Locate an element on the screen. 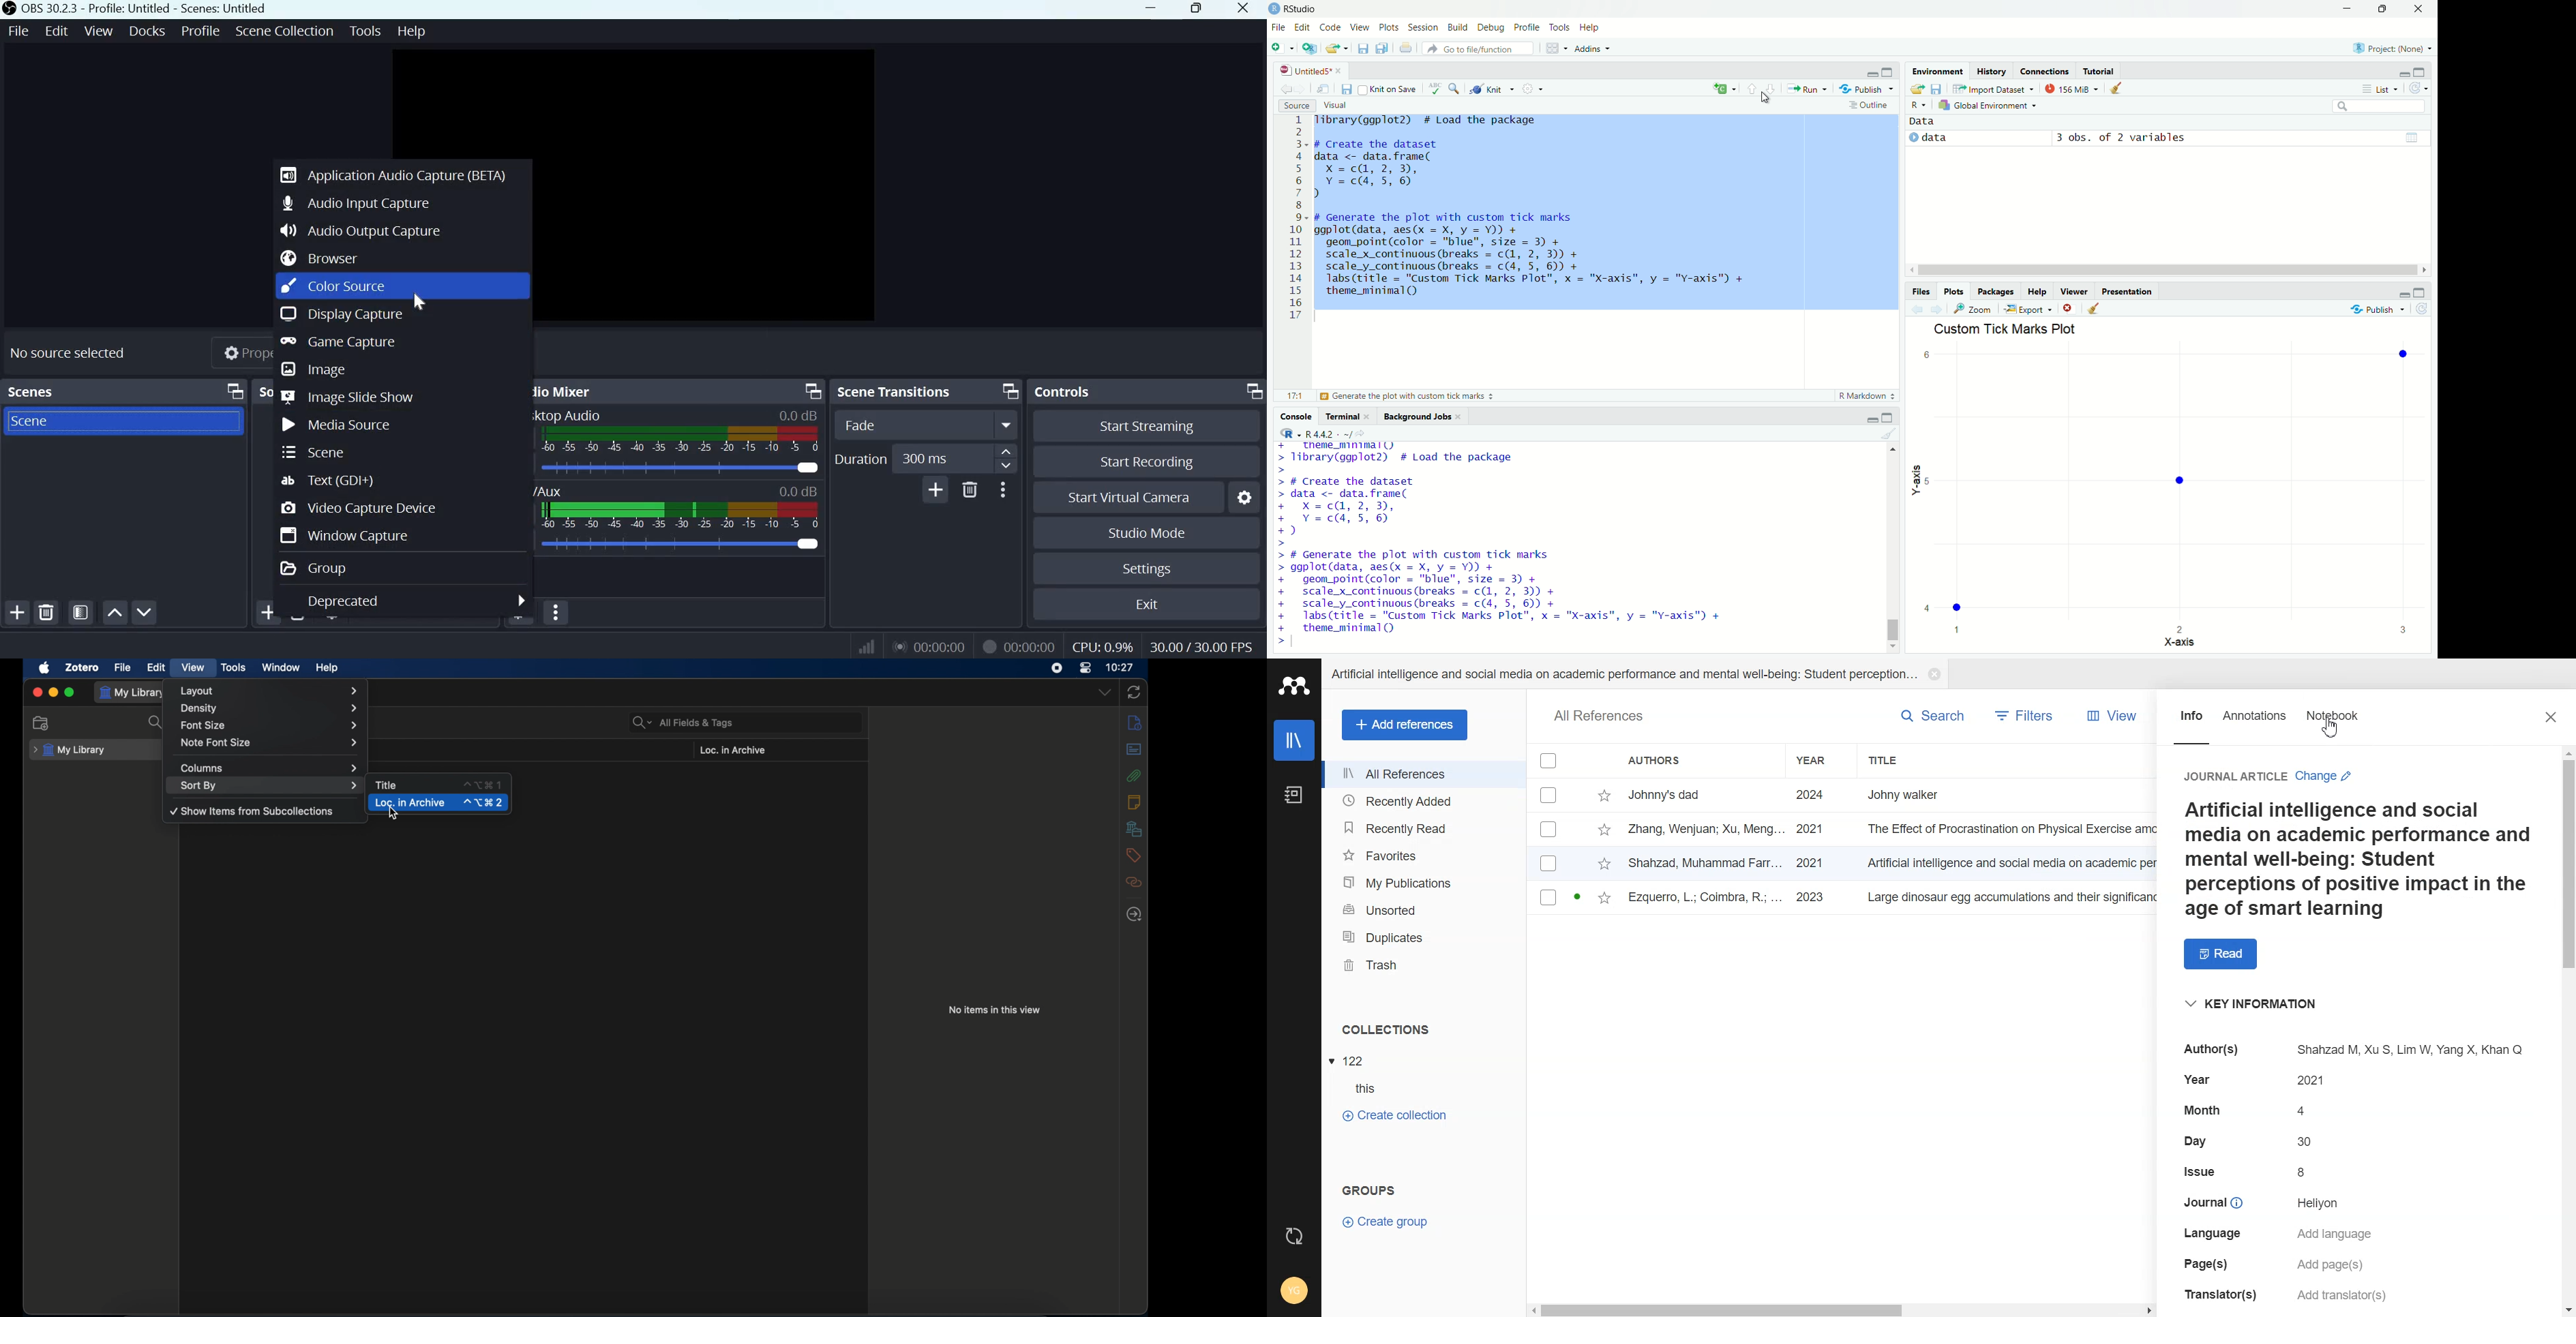 This screenshot has width=2576, height=1344. refresh is located at coordinates (2423, 310).